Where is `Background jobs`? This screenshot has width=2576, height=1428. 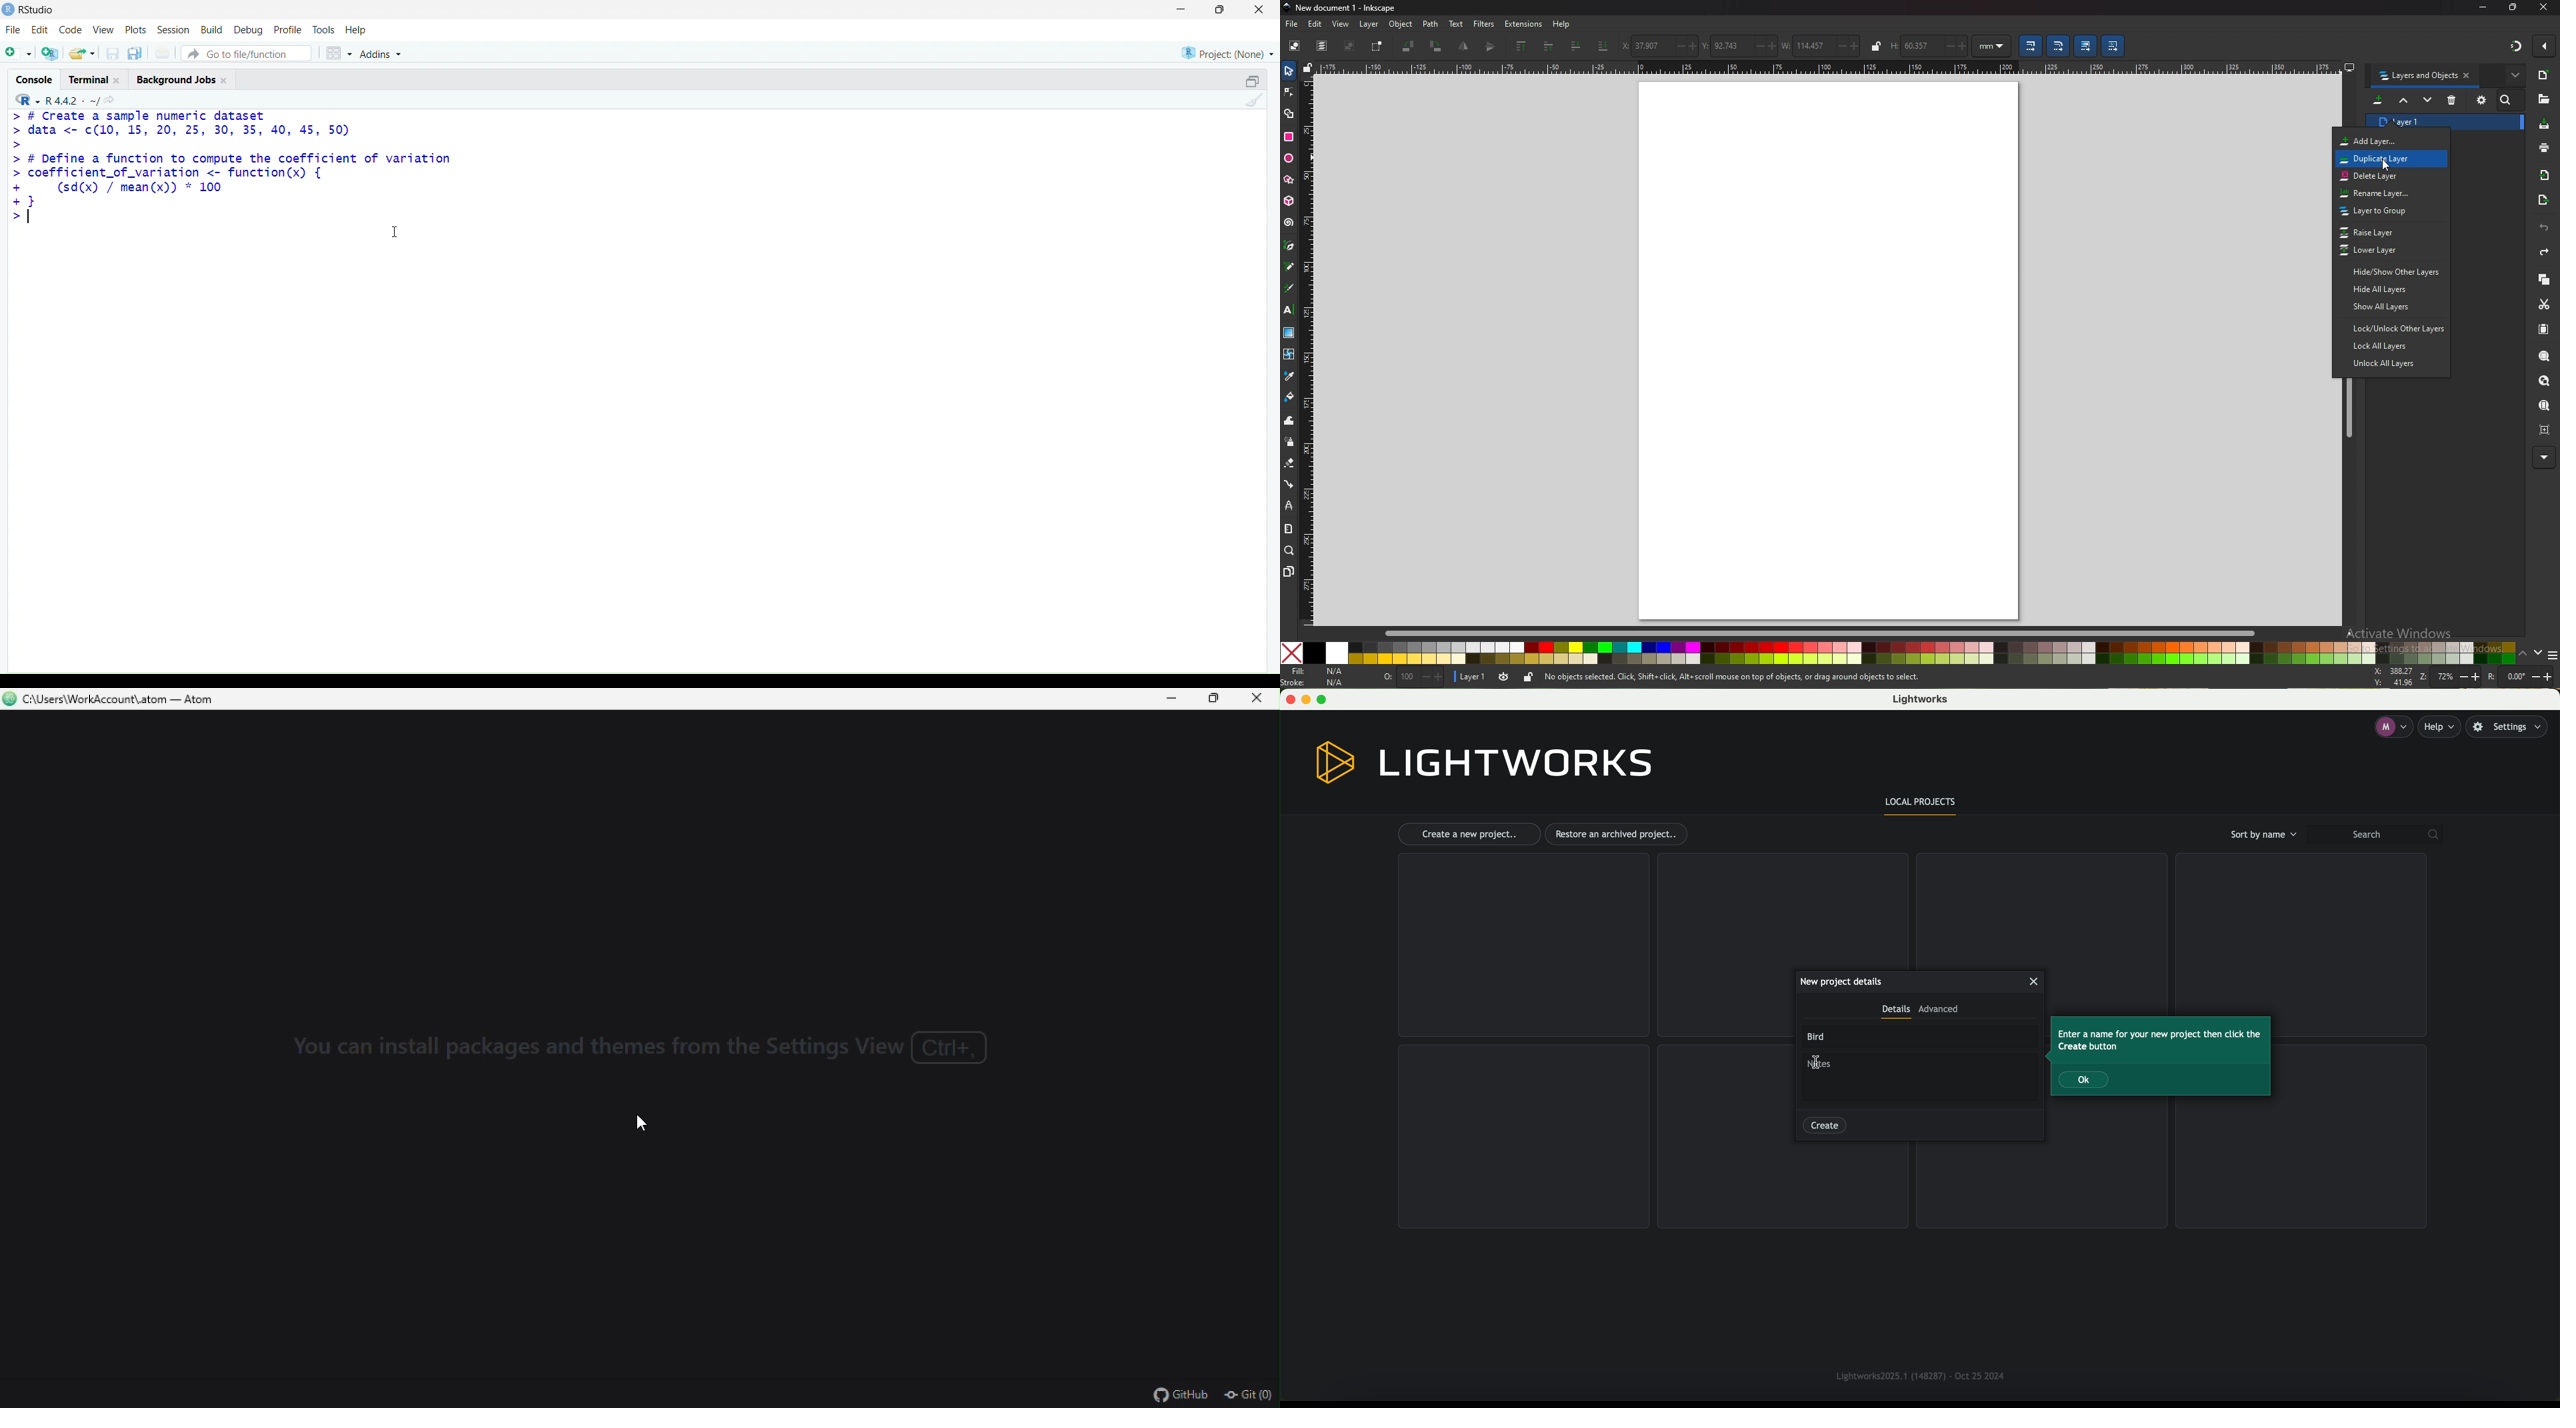 Background jobs is located at coordinates (175, 81).